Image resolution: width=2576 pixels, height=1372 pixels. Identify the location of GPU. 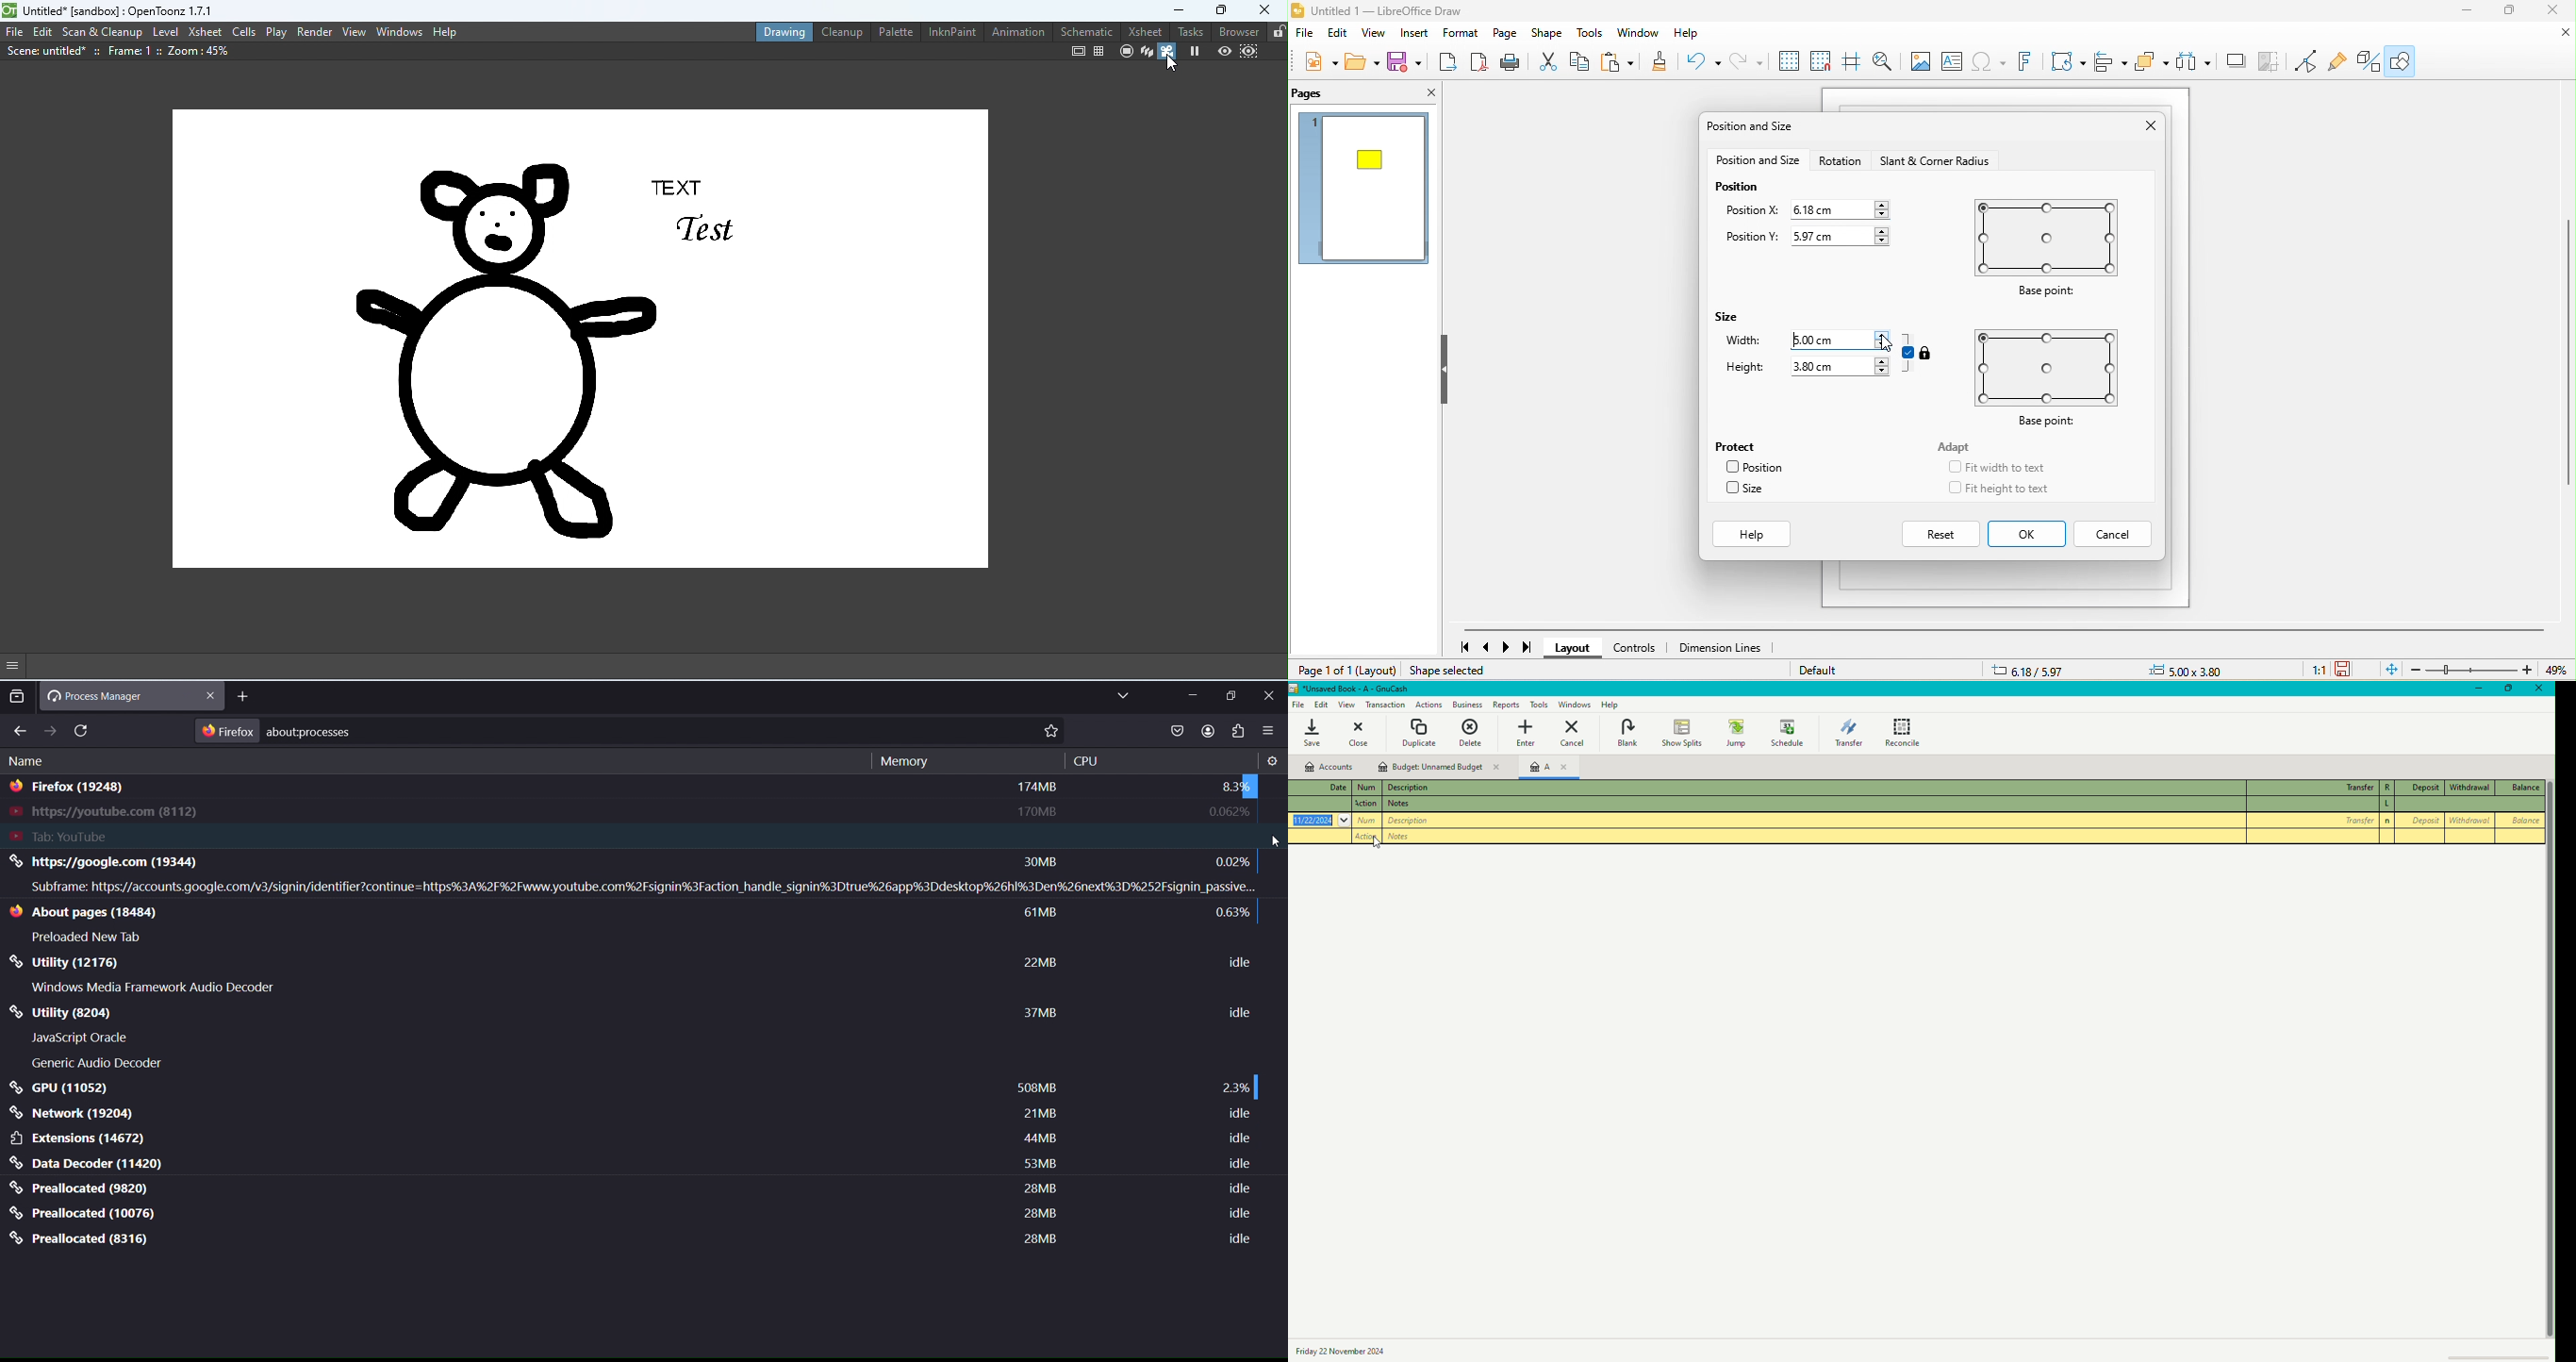
(60, 1088).